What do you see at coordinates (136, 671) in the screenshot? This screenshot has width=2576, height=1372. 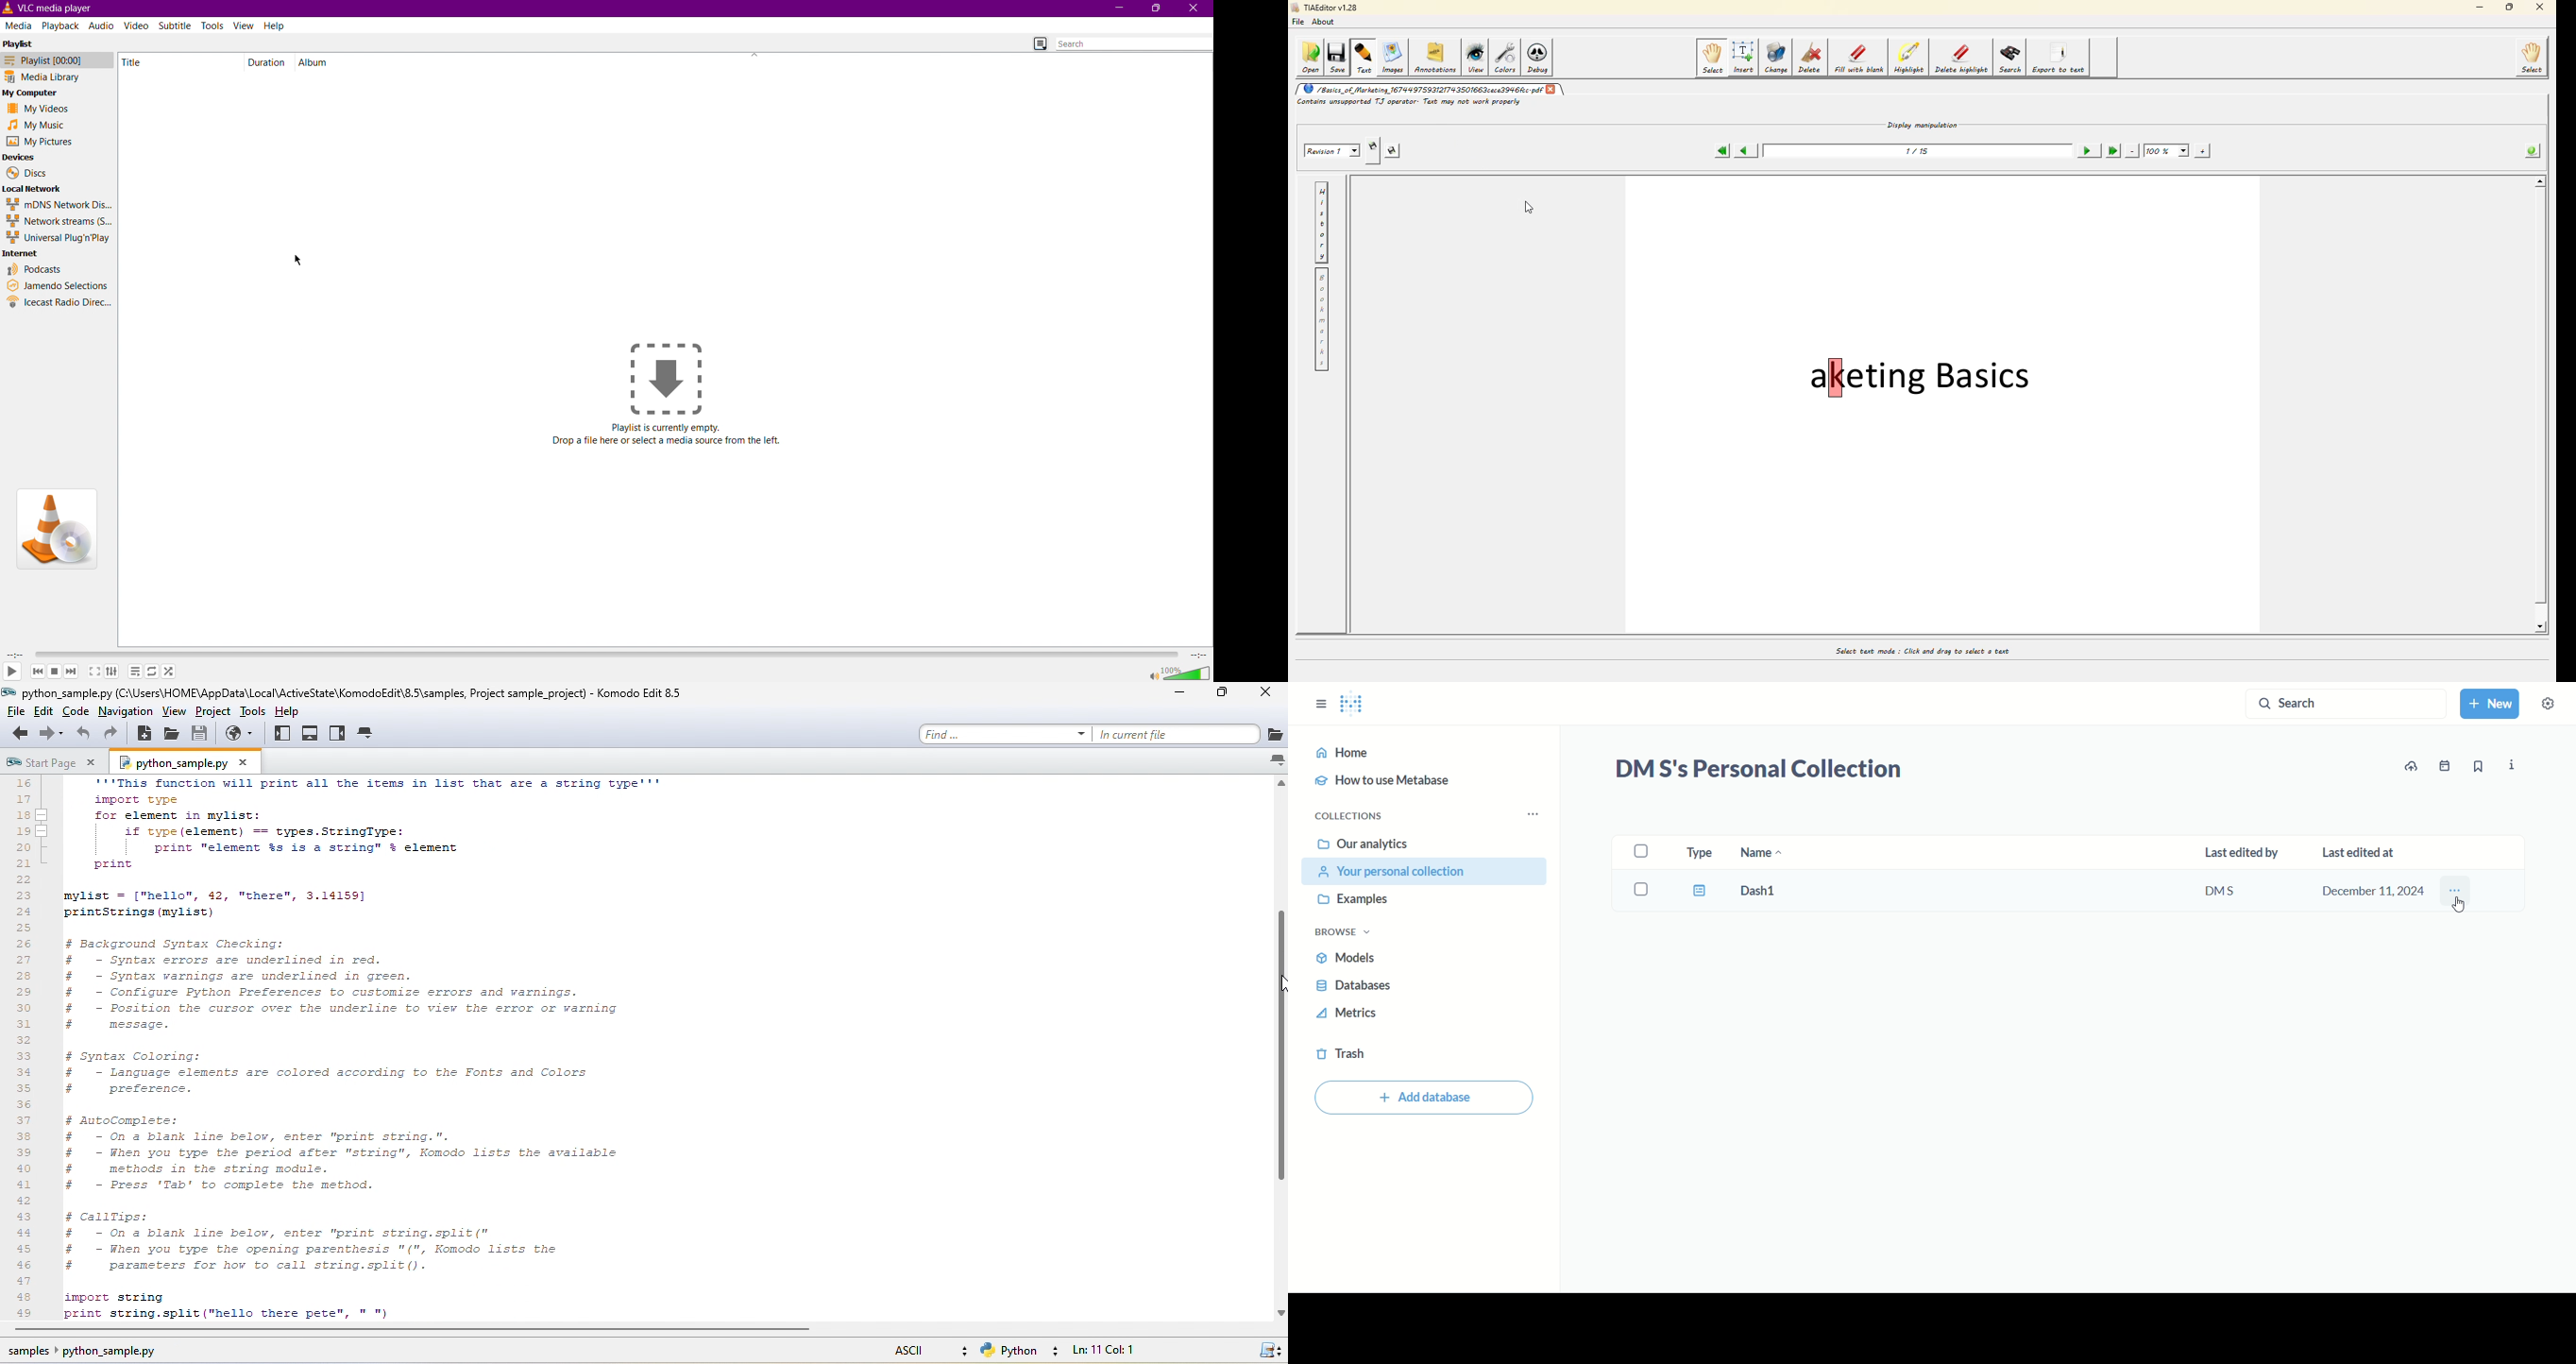 I see `Playlist` at bounding box center [136, 671].